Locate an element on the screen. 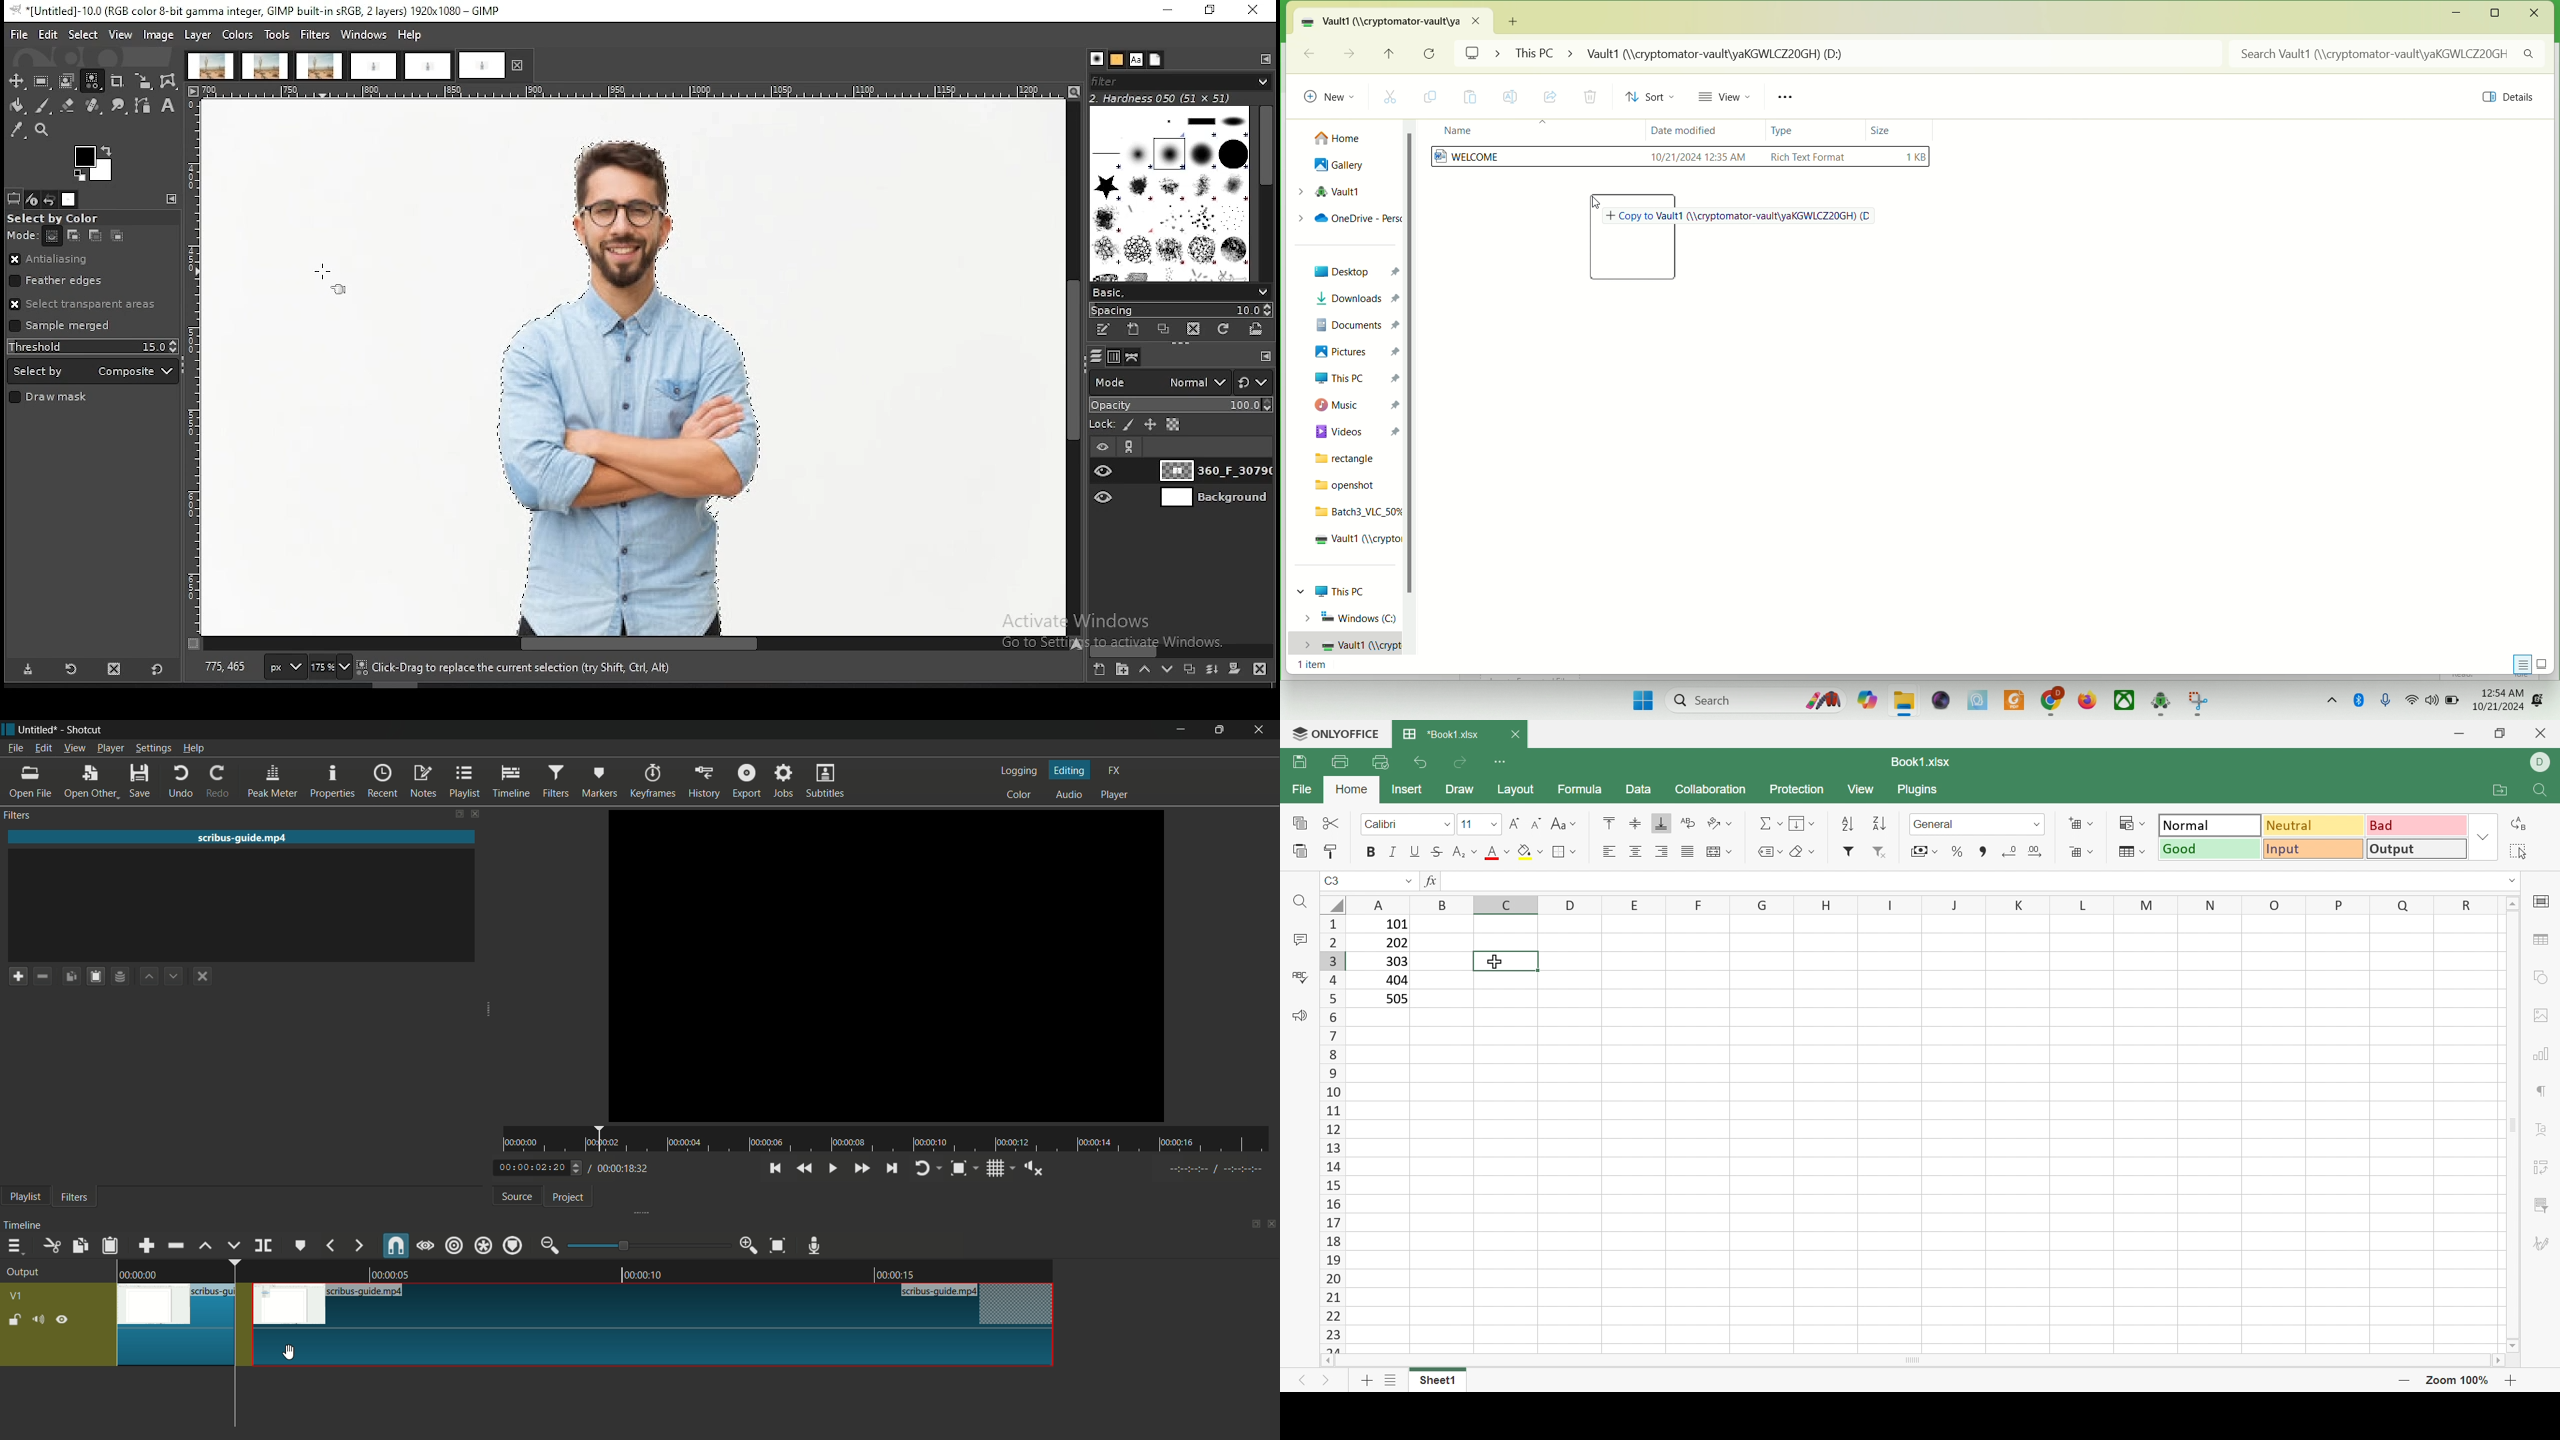 This screenshot has width=2576, height=1456. Formula is located at coordinates (1581, 788).